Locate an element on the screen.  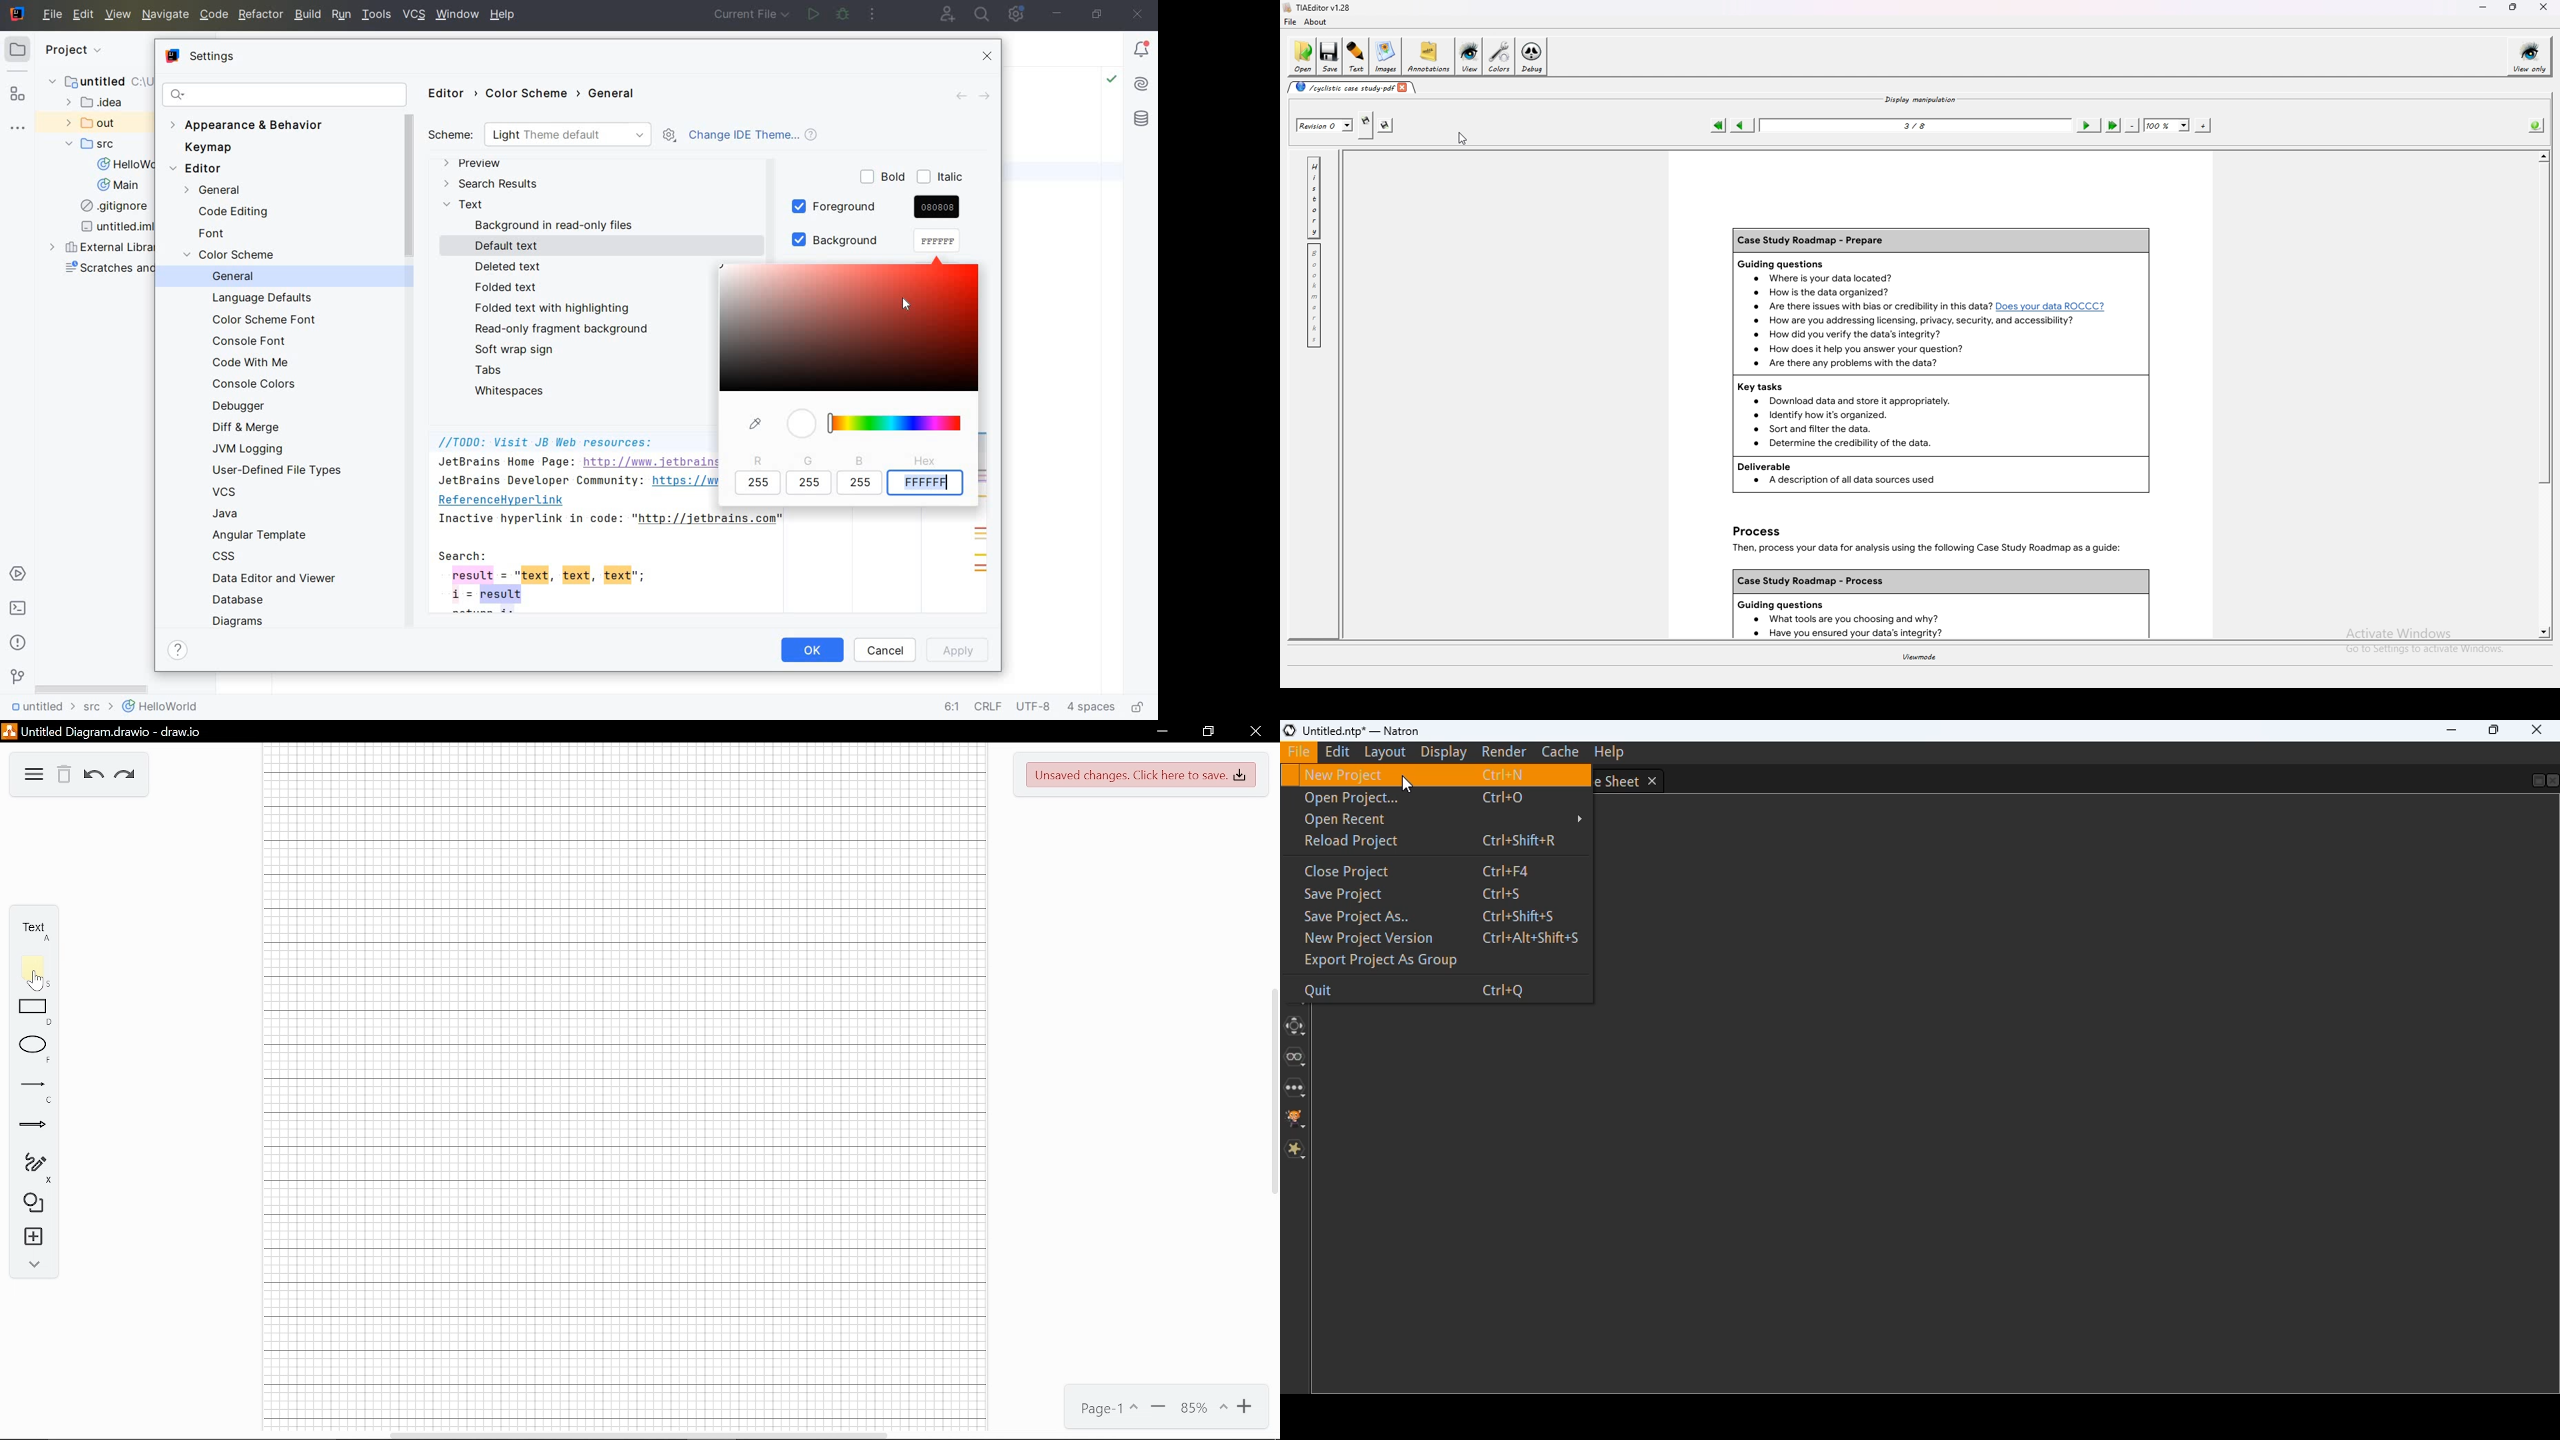
Text is located at coordinates (30, 928).